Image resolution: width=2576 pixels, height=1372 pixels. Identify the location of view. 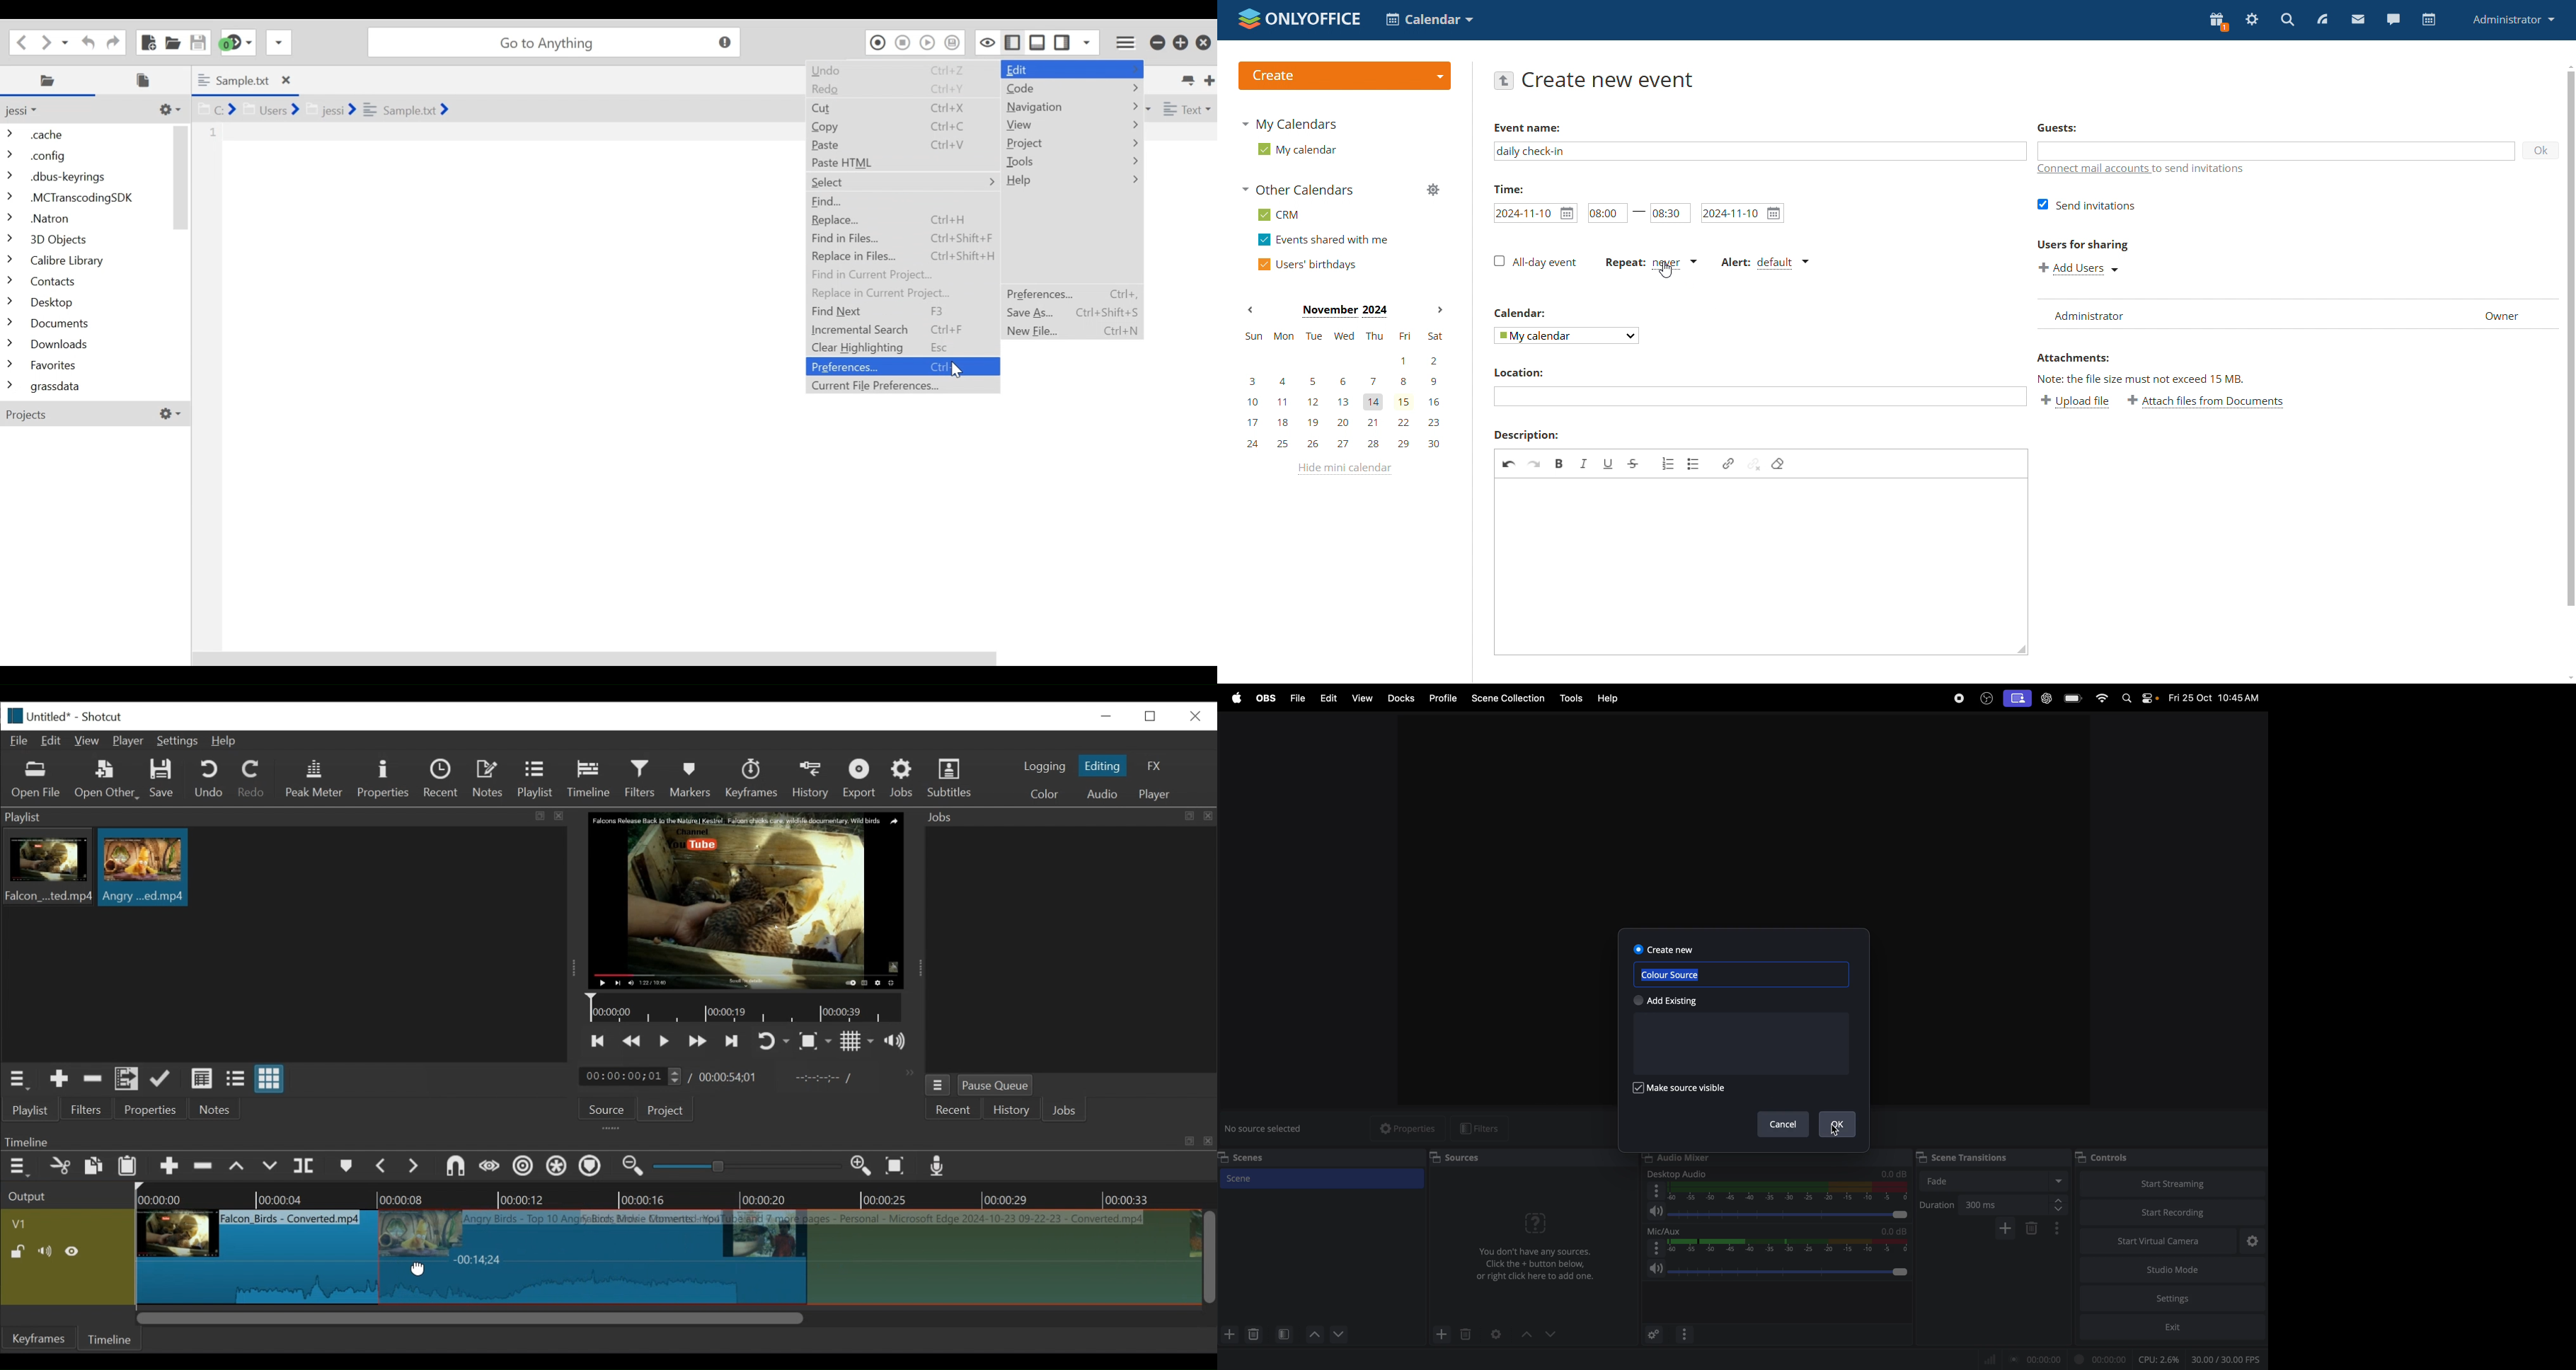
(1360, 697).